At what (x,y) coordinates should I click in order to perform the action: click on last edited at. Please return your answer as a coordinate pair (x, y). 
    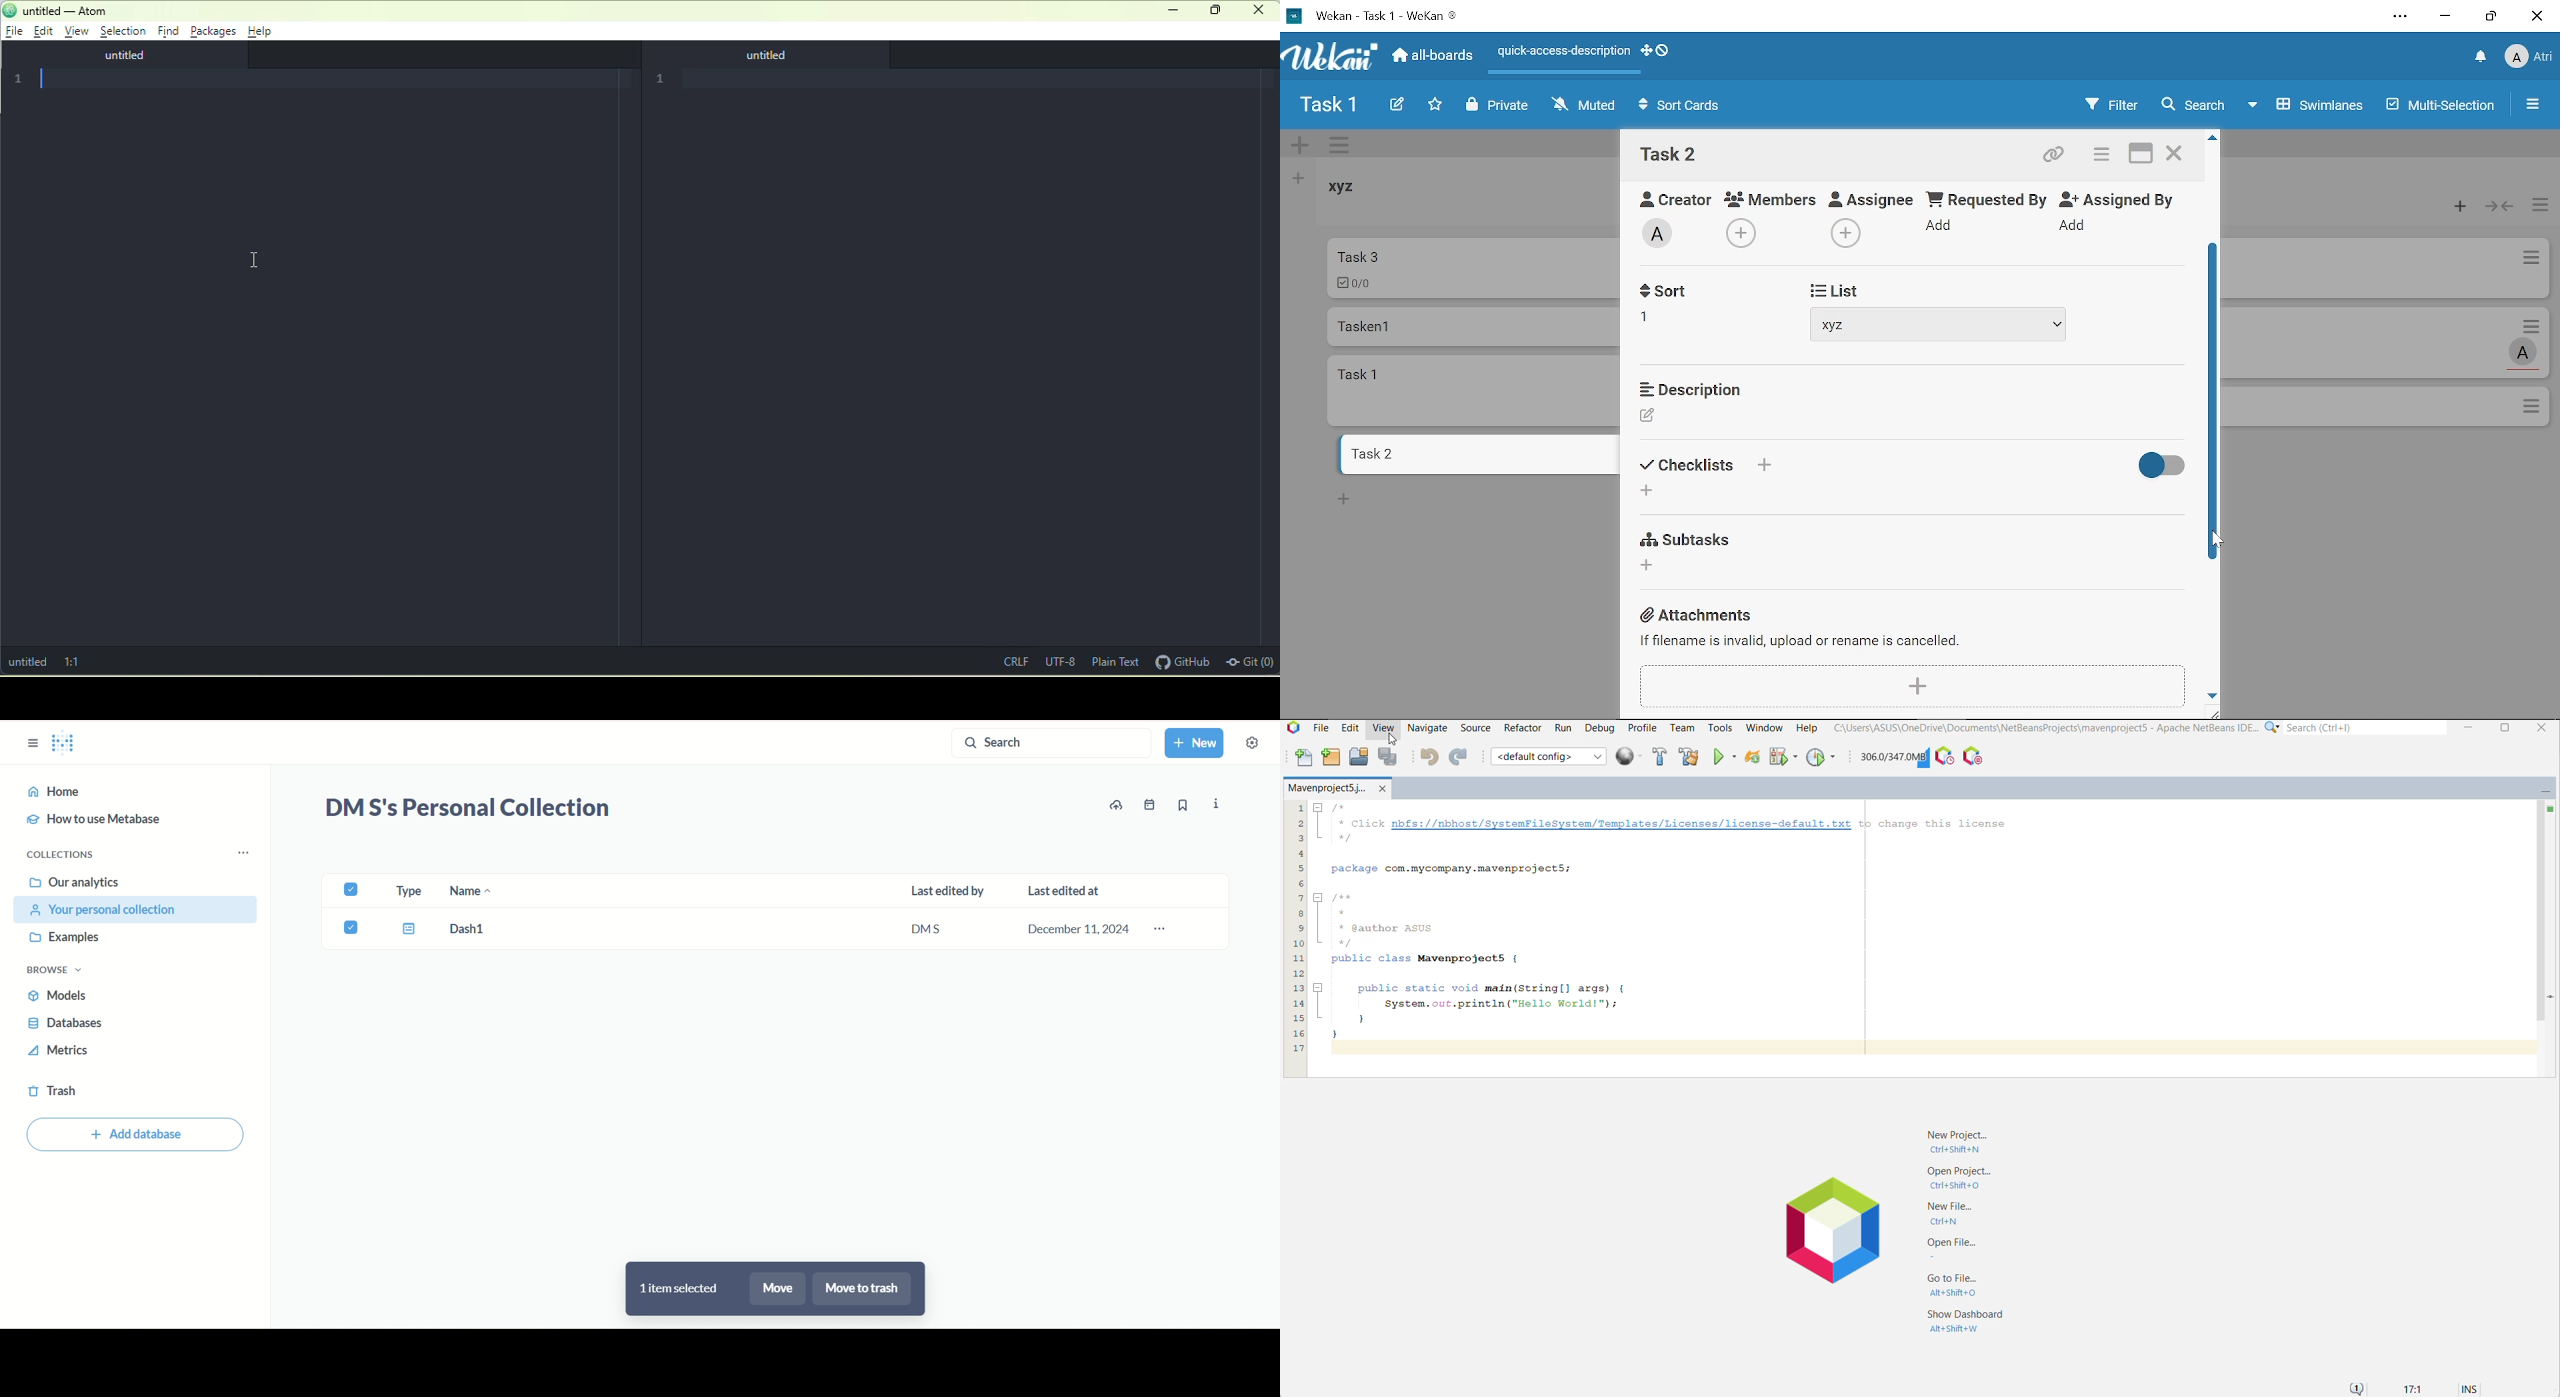
    Looking at the image, I should click on (1062, 893).